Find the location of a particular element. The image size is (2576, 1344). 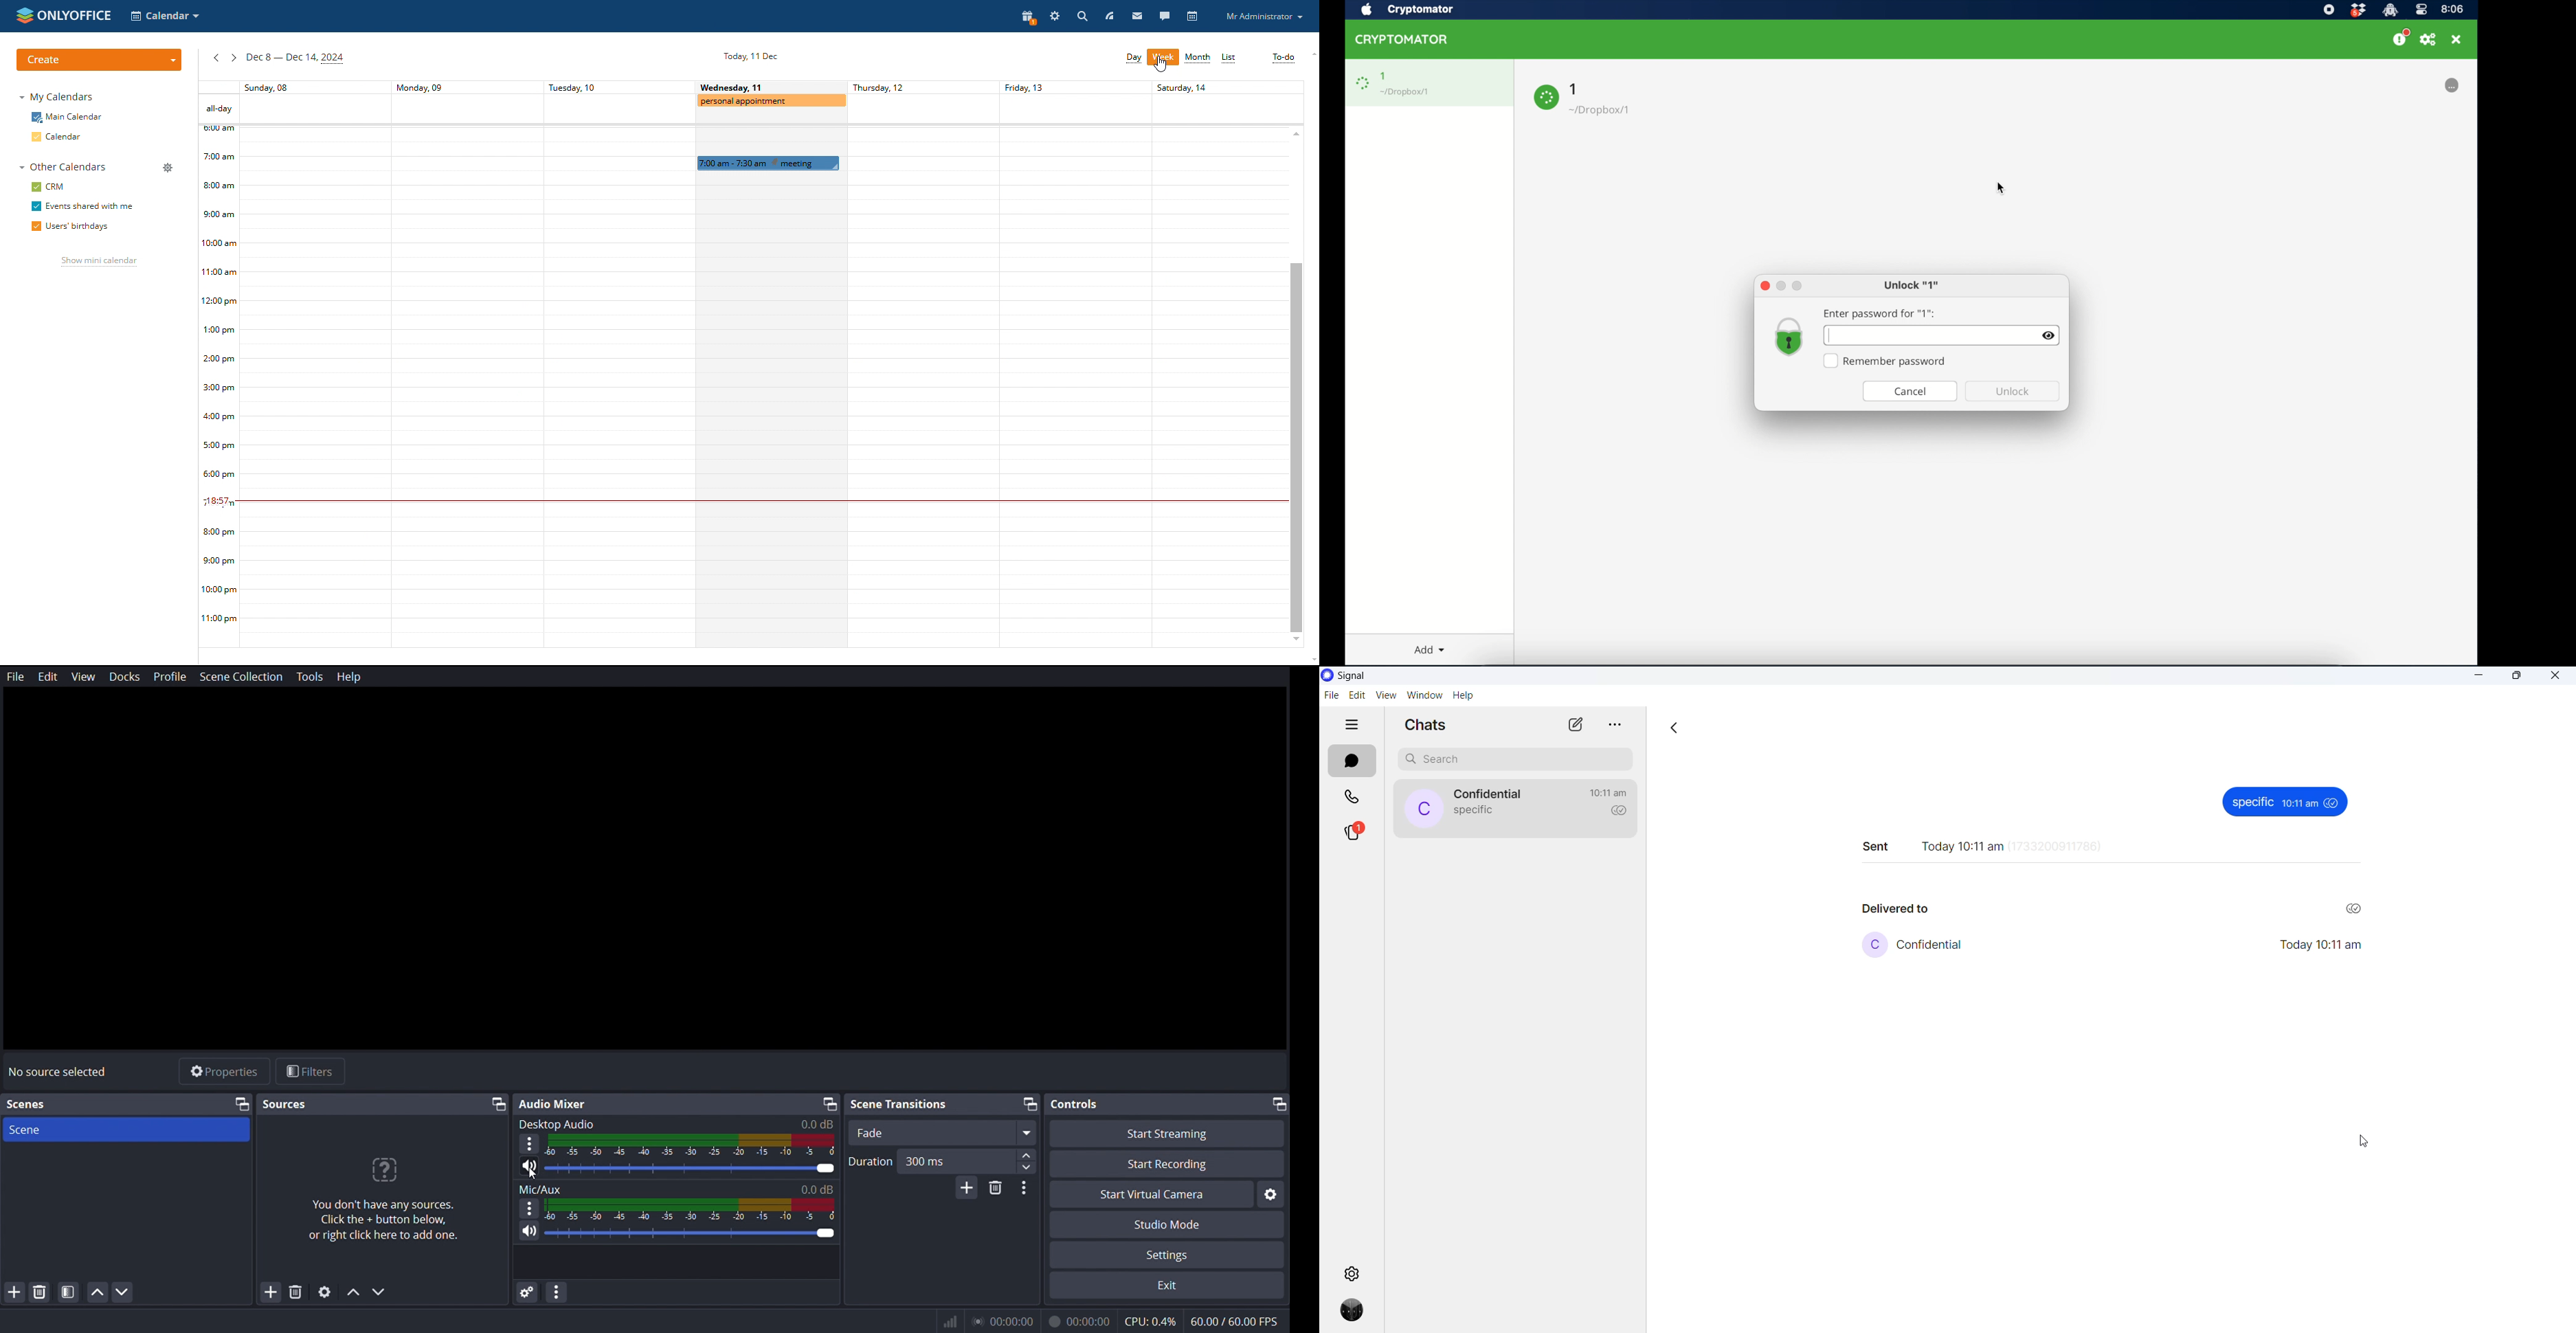

contact name  is located at coordinates (1929, 944).